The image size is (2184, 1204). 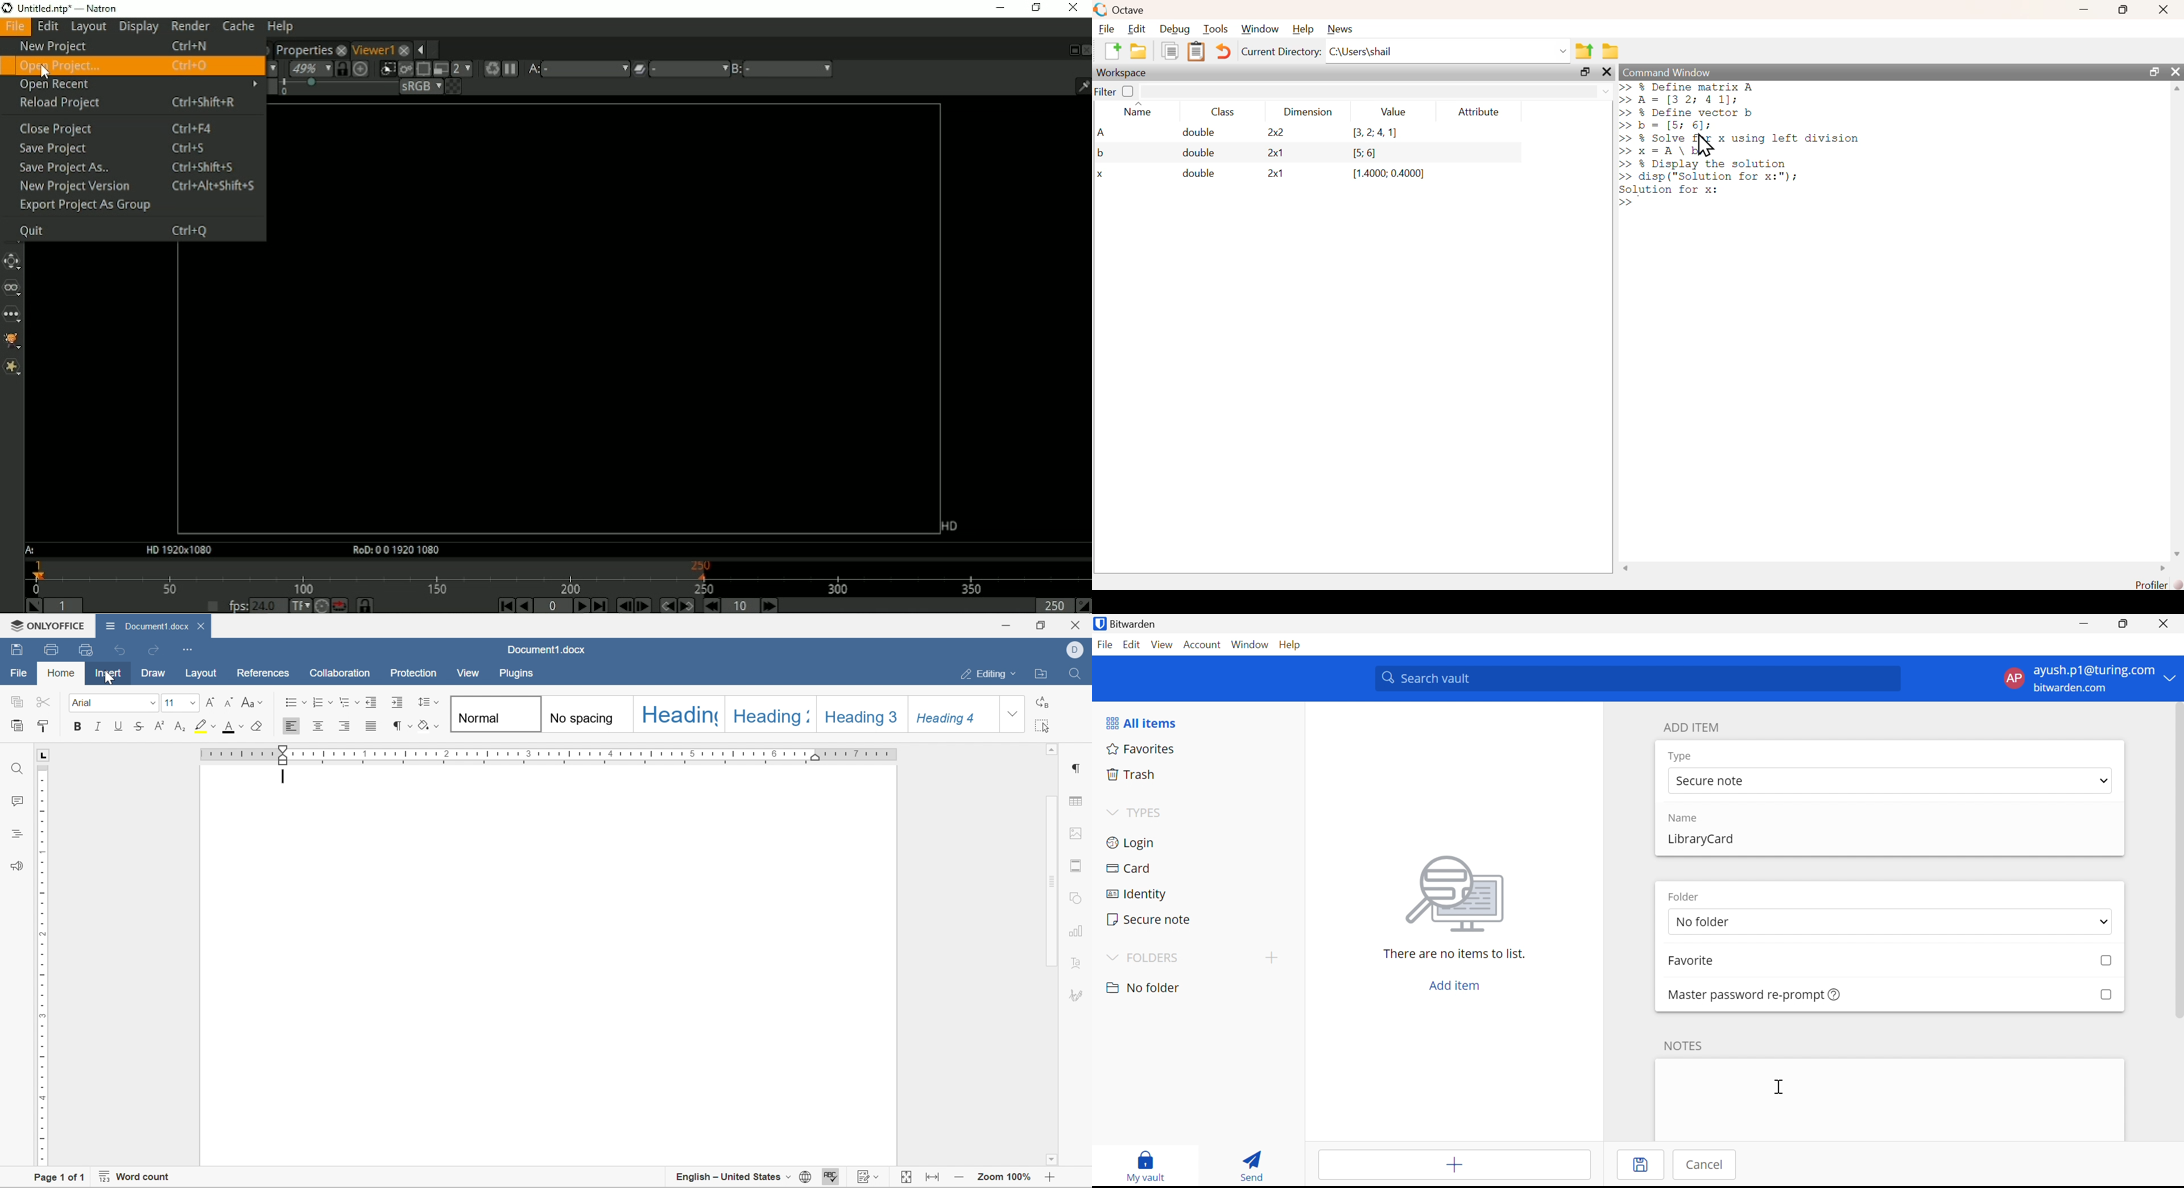 I want to click on Master password re-prompt, so click(x=1755, y=994).